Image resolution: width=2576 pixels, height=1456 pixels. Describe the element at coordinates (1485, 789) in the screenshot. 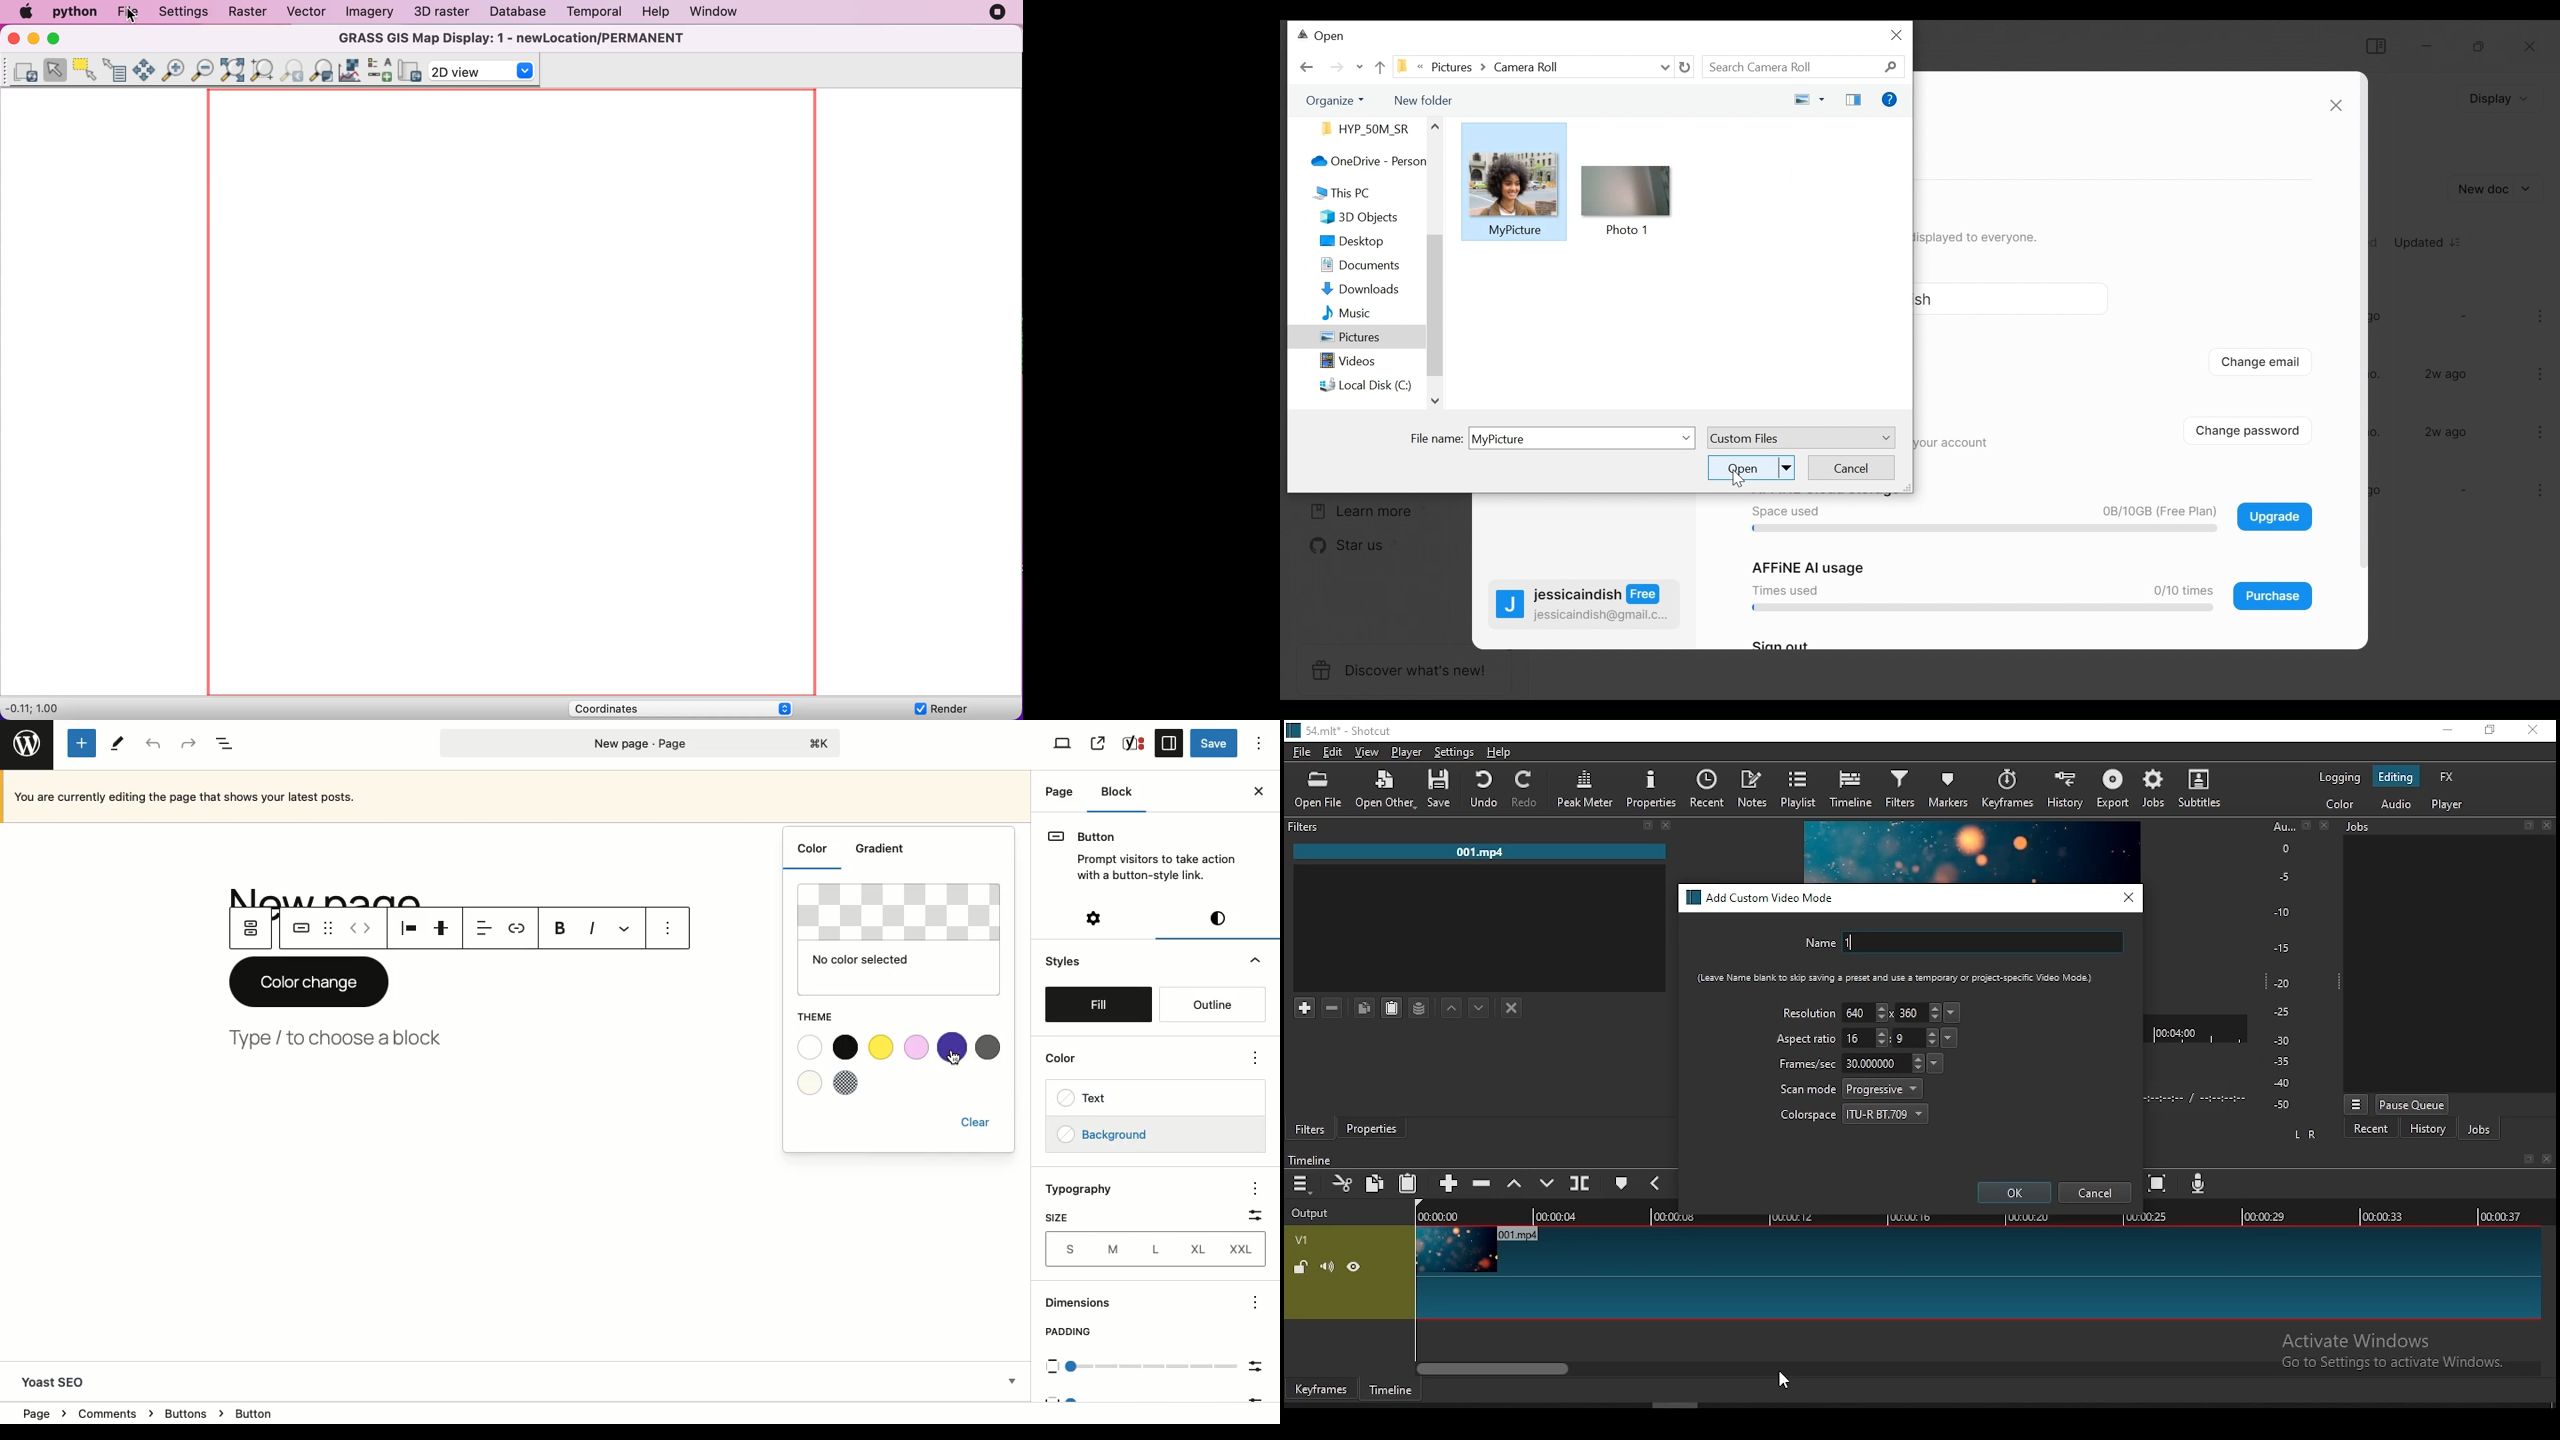

I see `undo` at that location.